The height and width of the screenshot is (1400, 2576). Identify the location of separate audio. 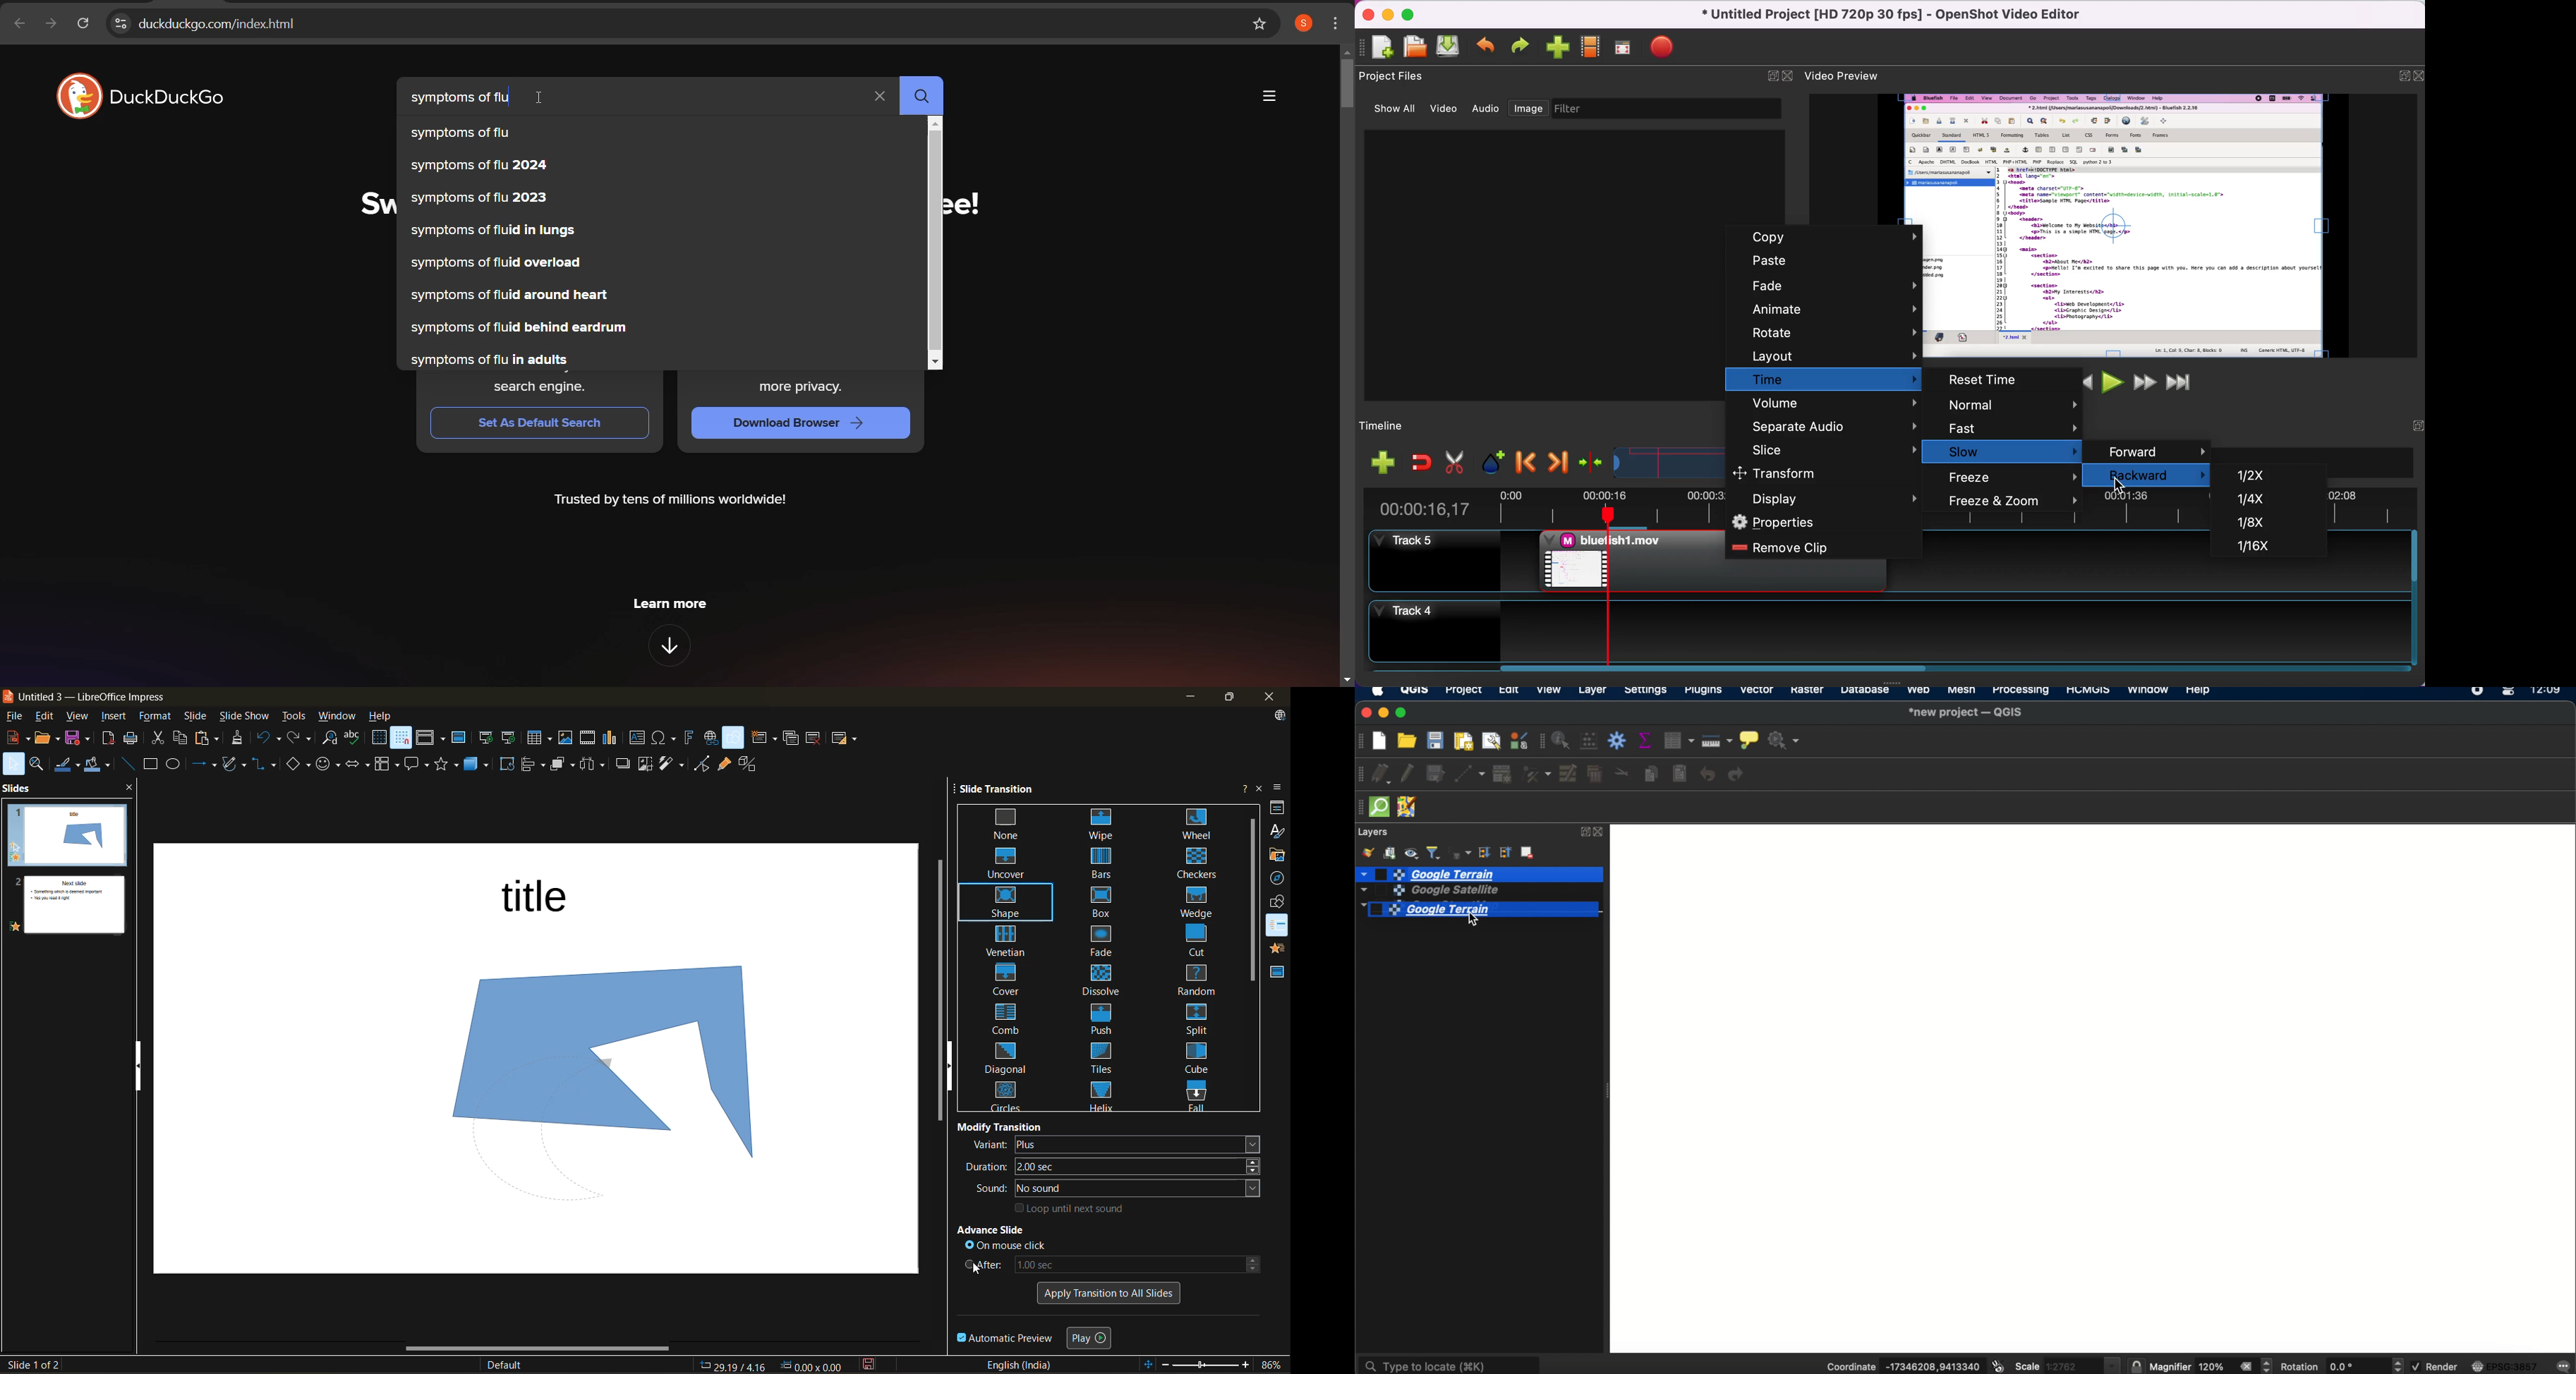
(1826, 424).